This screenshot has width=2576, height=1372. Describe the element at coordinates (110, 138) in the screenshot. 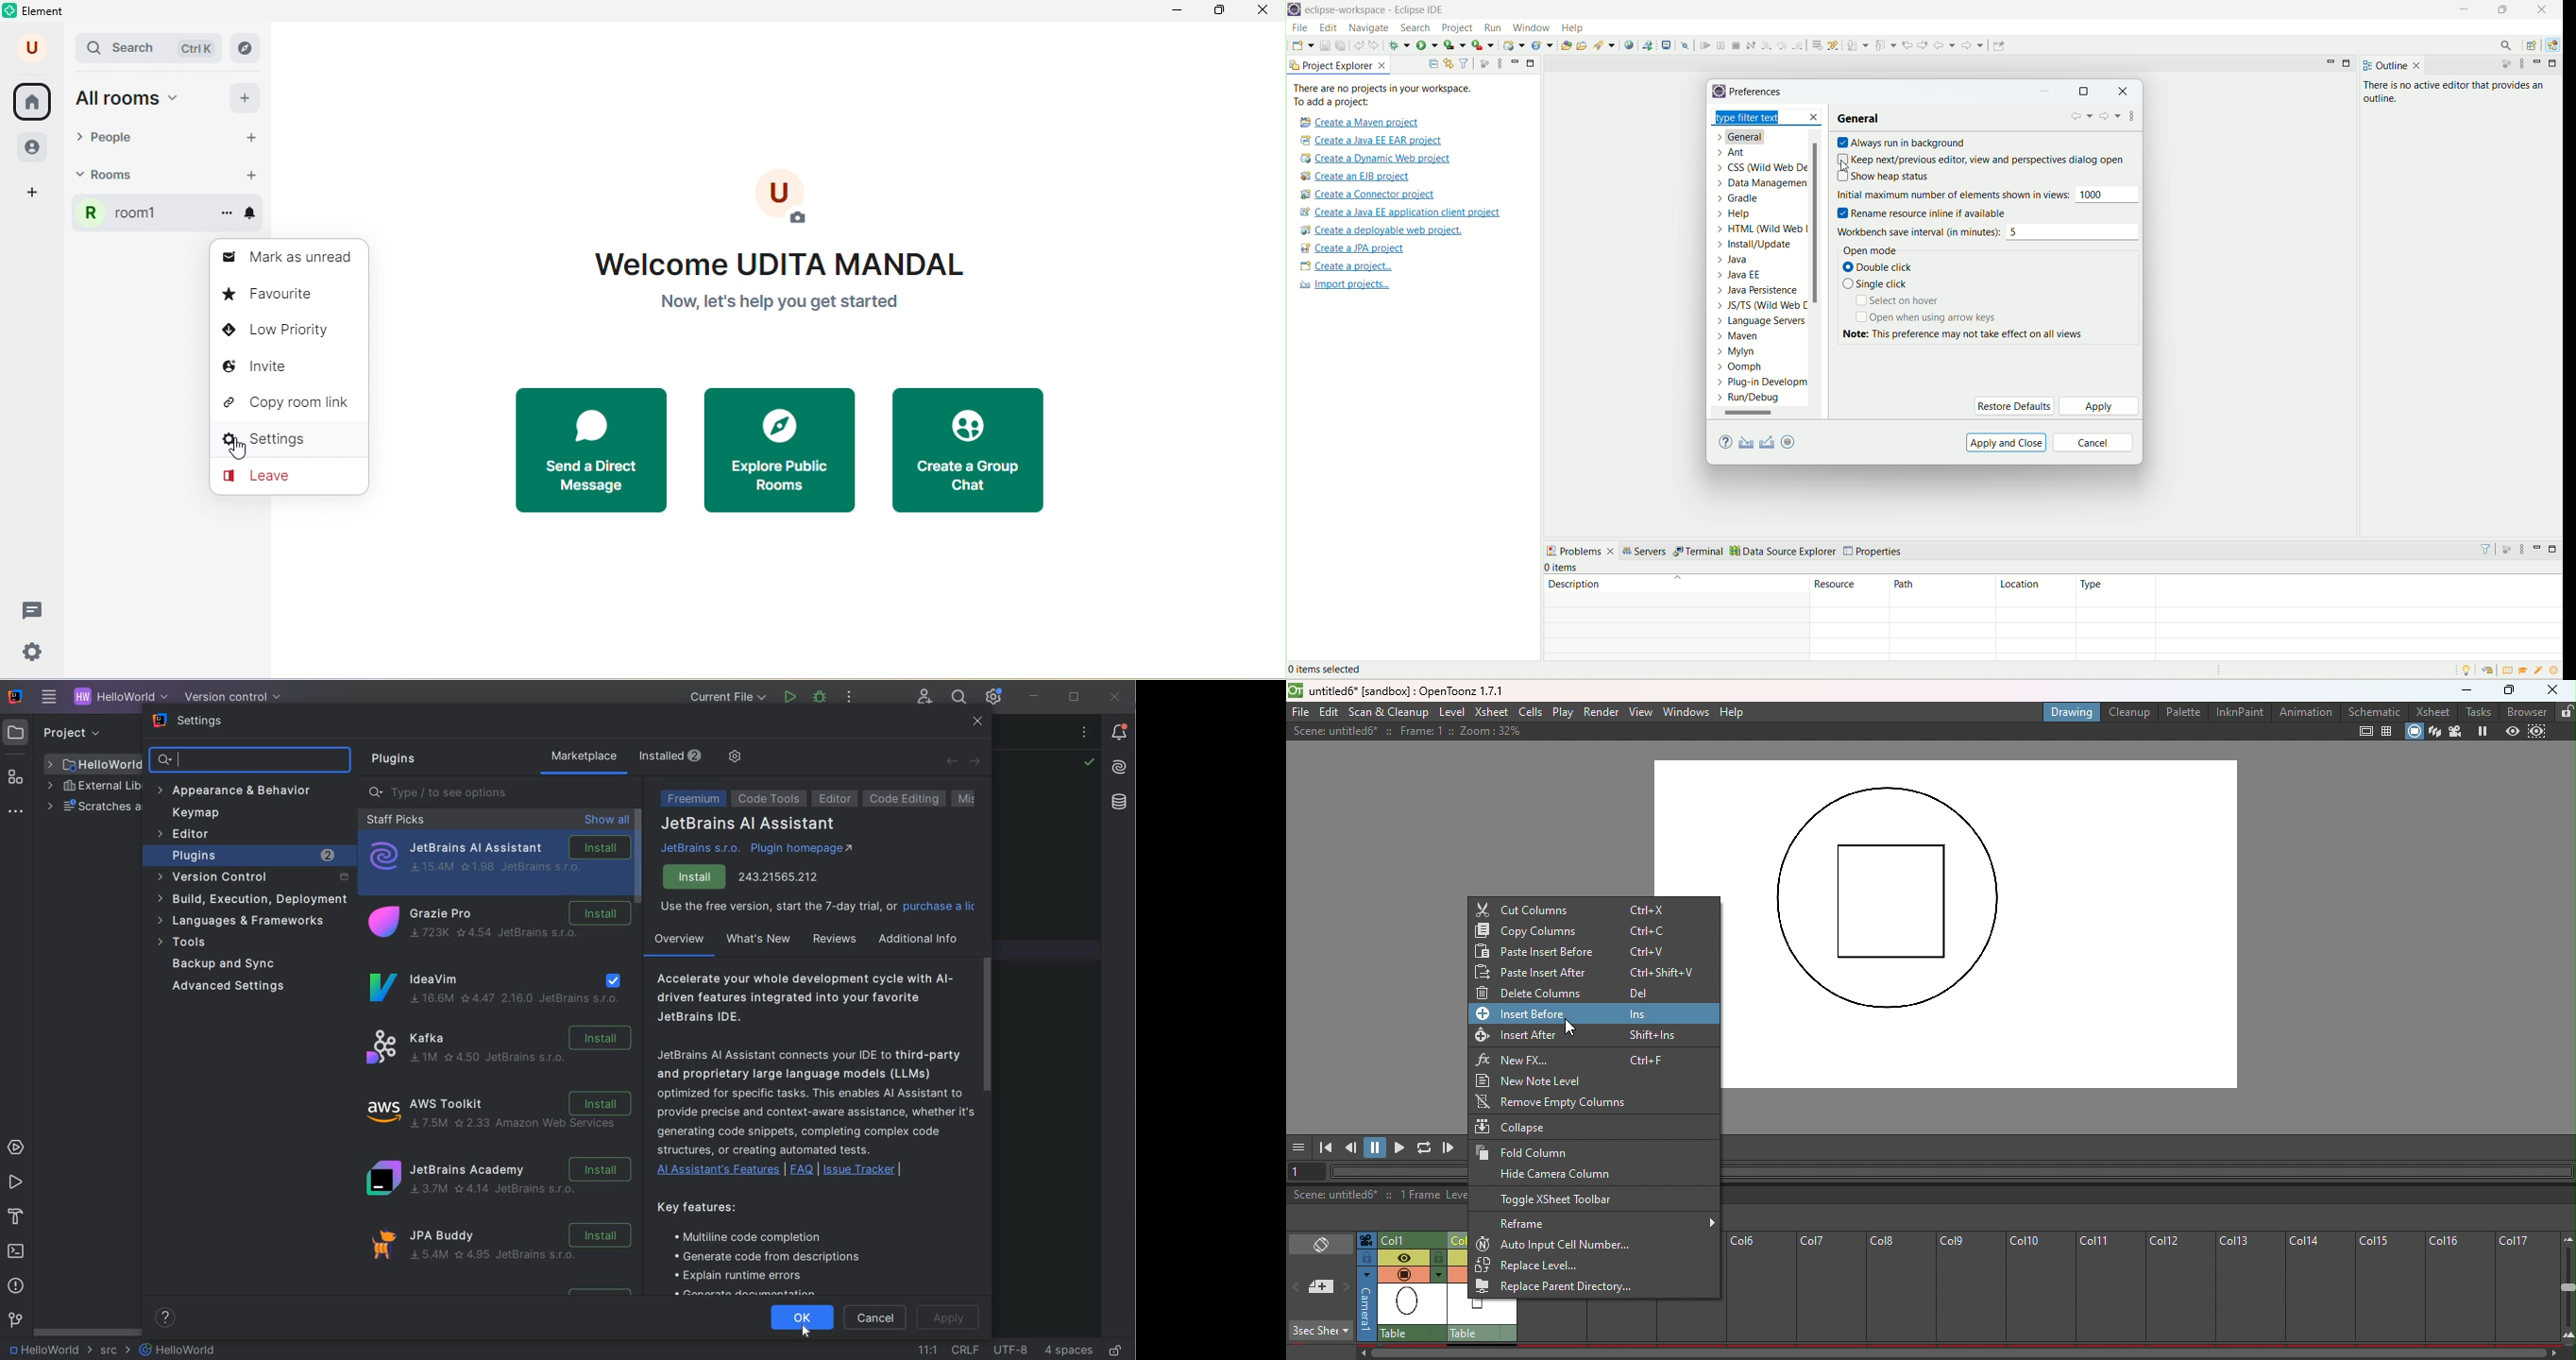

I see `people` at that location.